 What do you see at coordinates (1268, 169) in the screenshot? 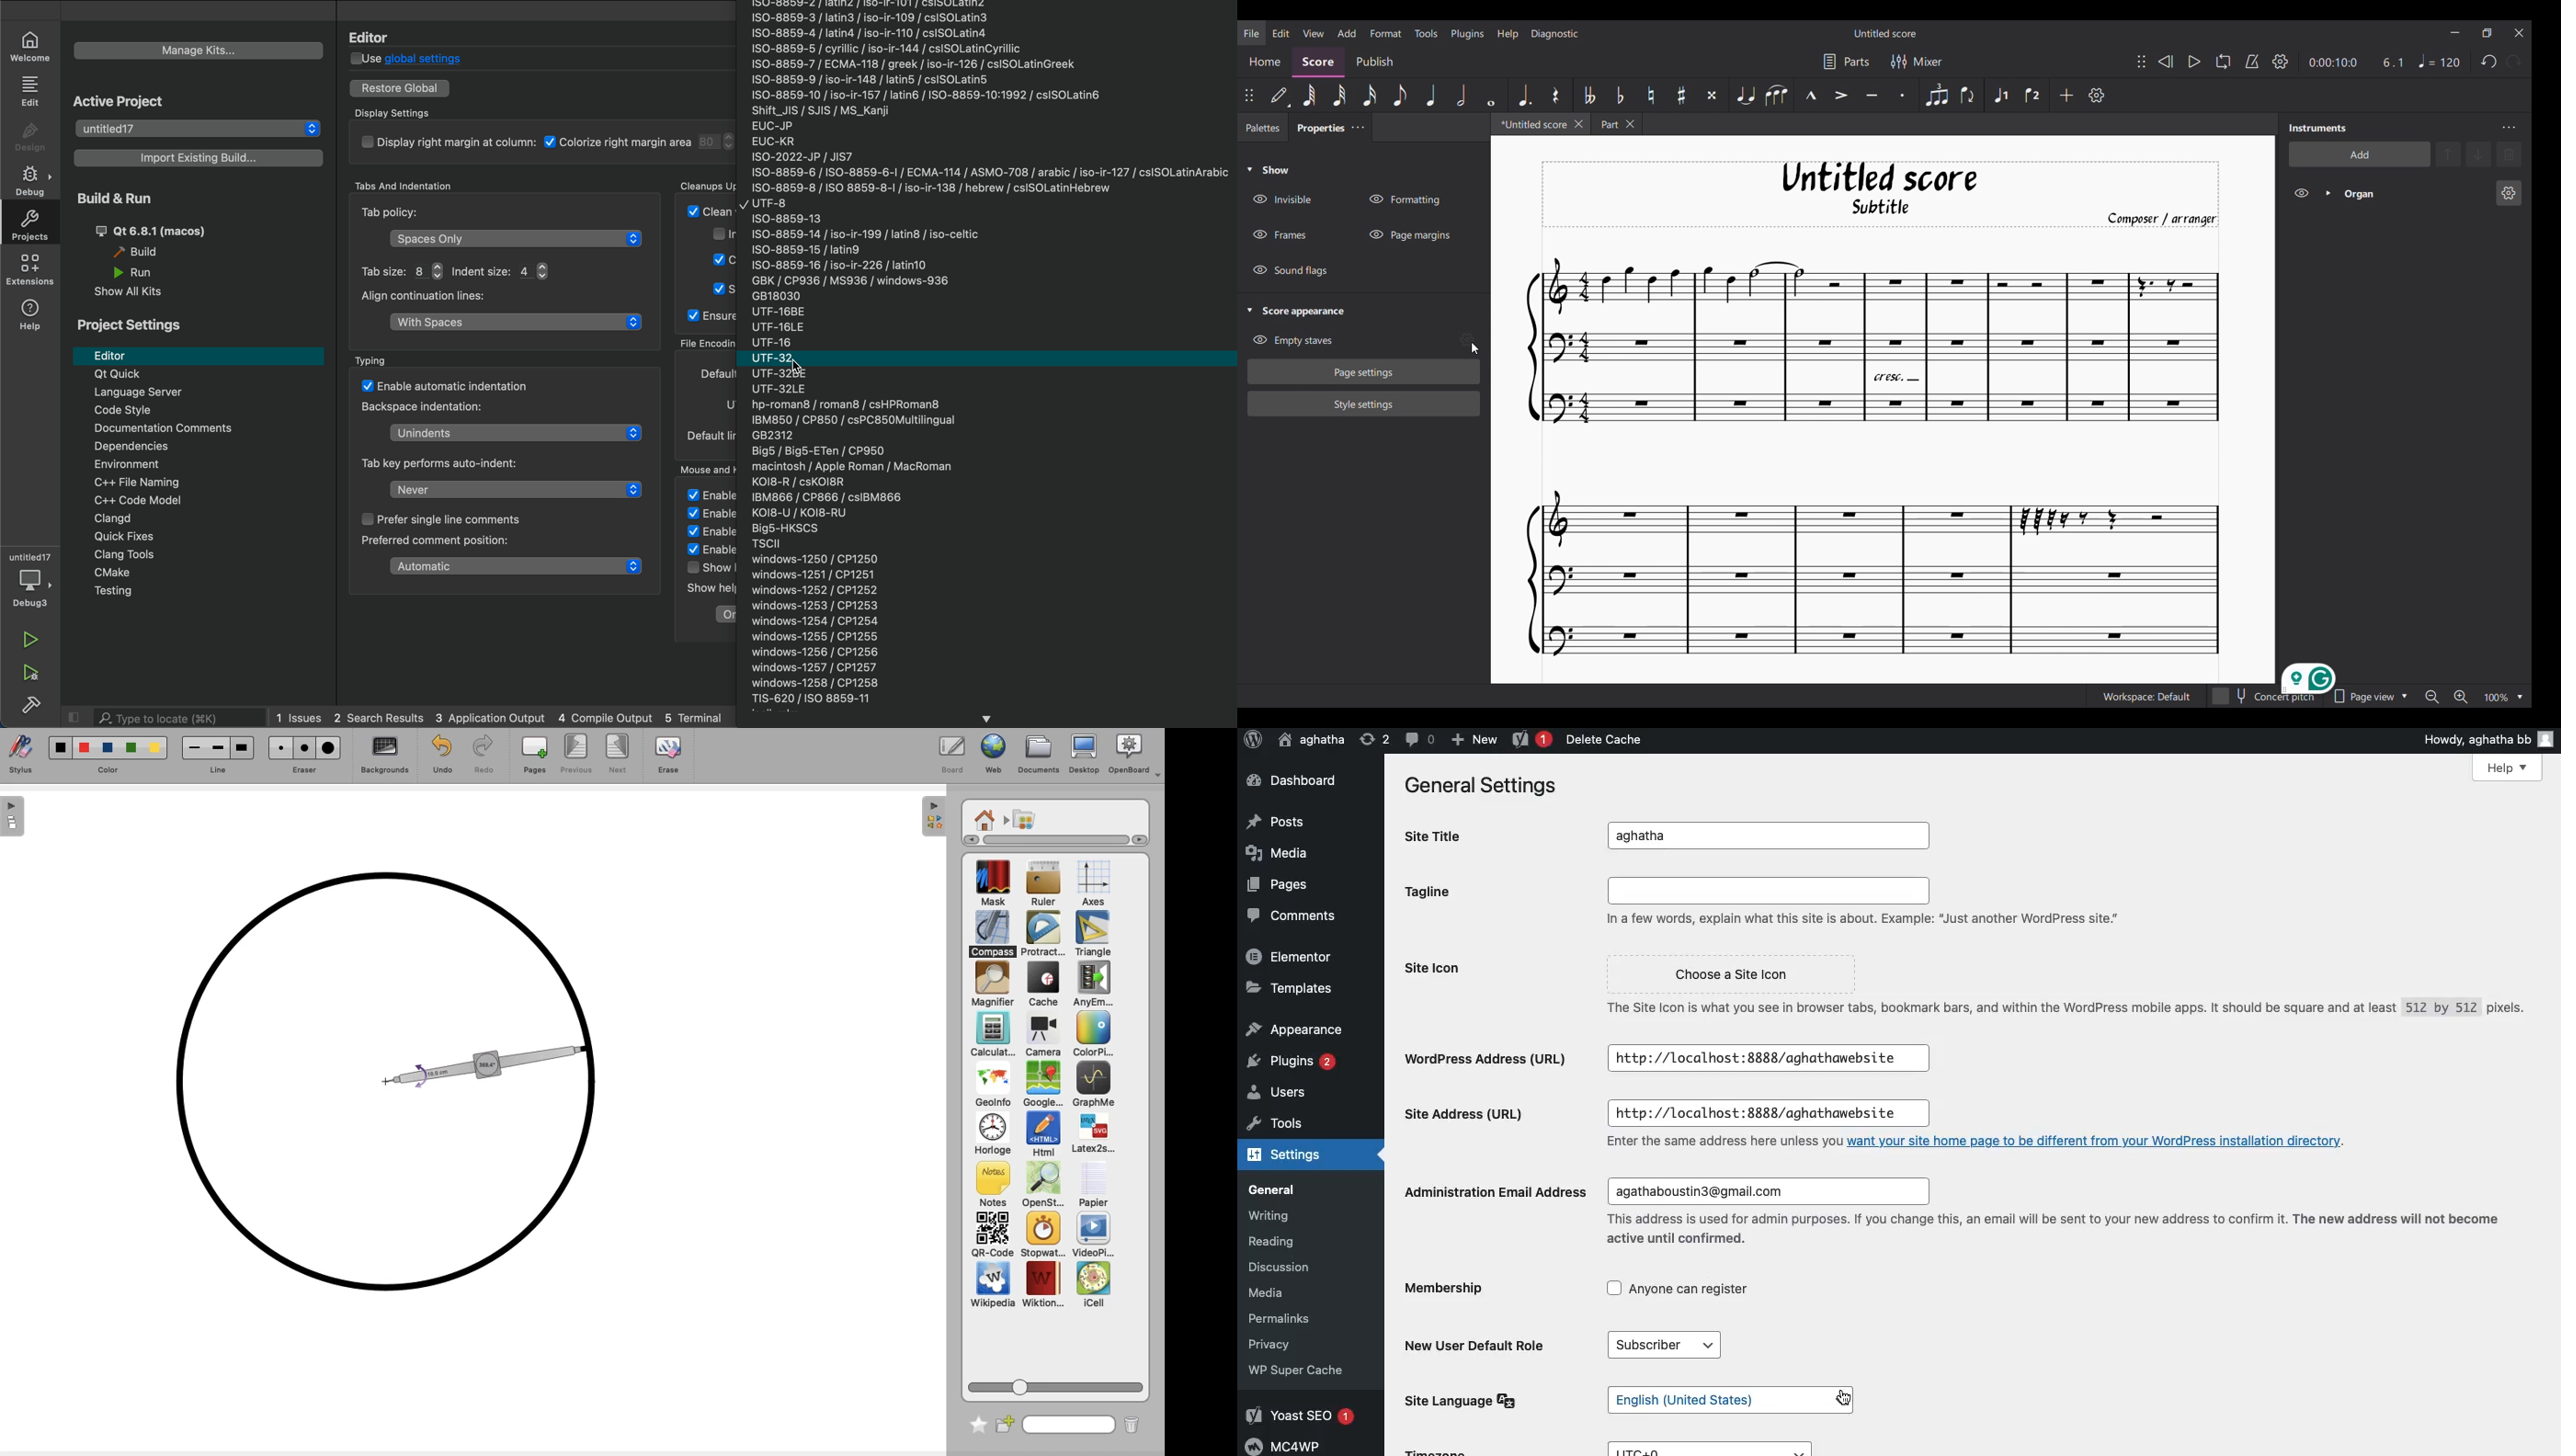
I see `Collapse Show` at bounding box center [1268, 169].